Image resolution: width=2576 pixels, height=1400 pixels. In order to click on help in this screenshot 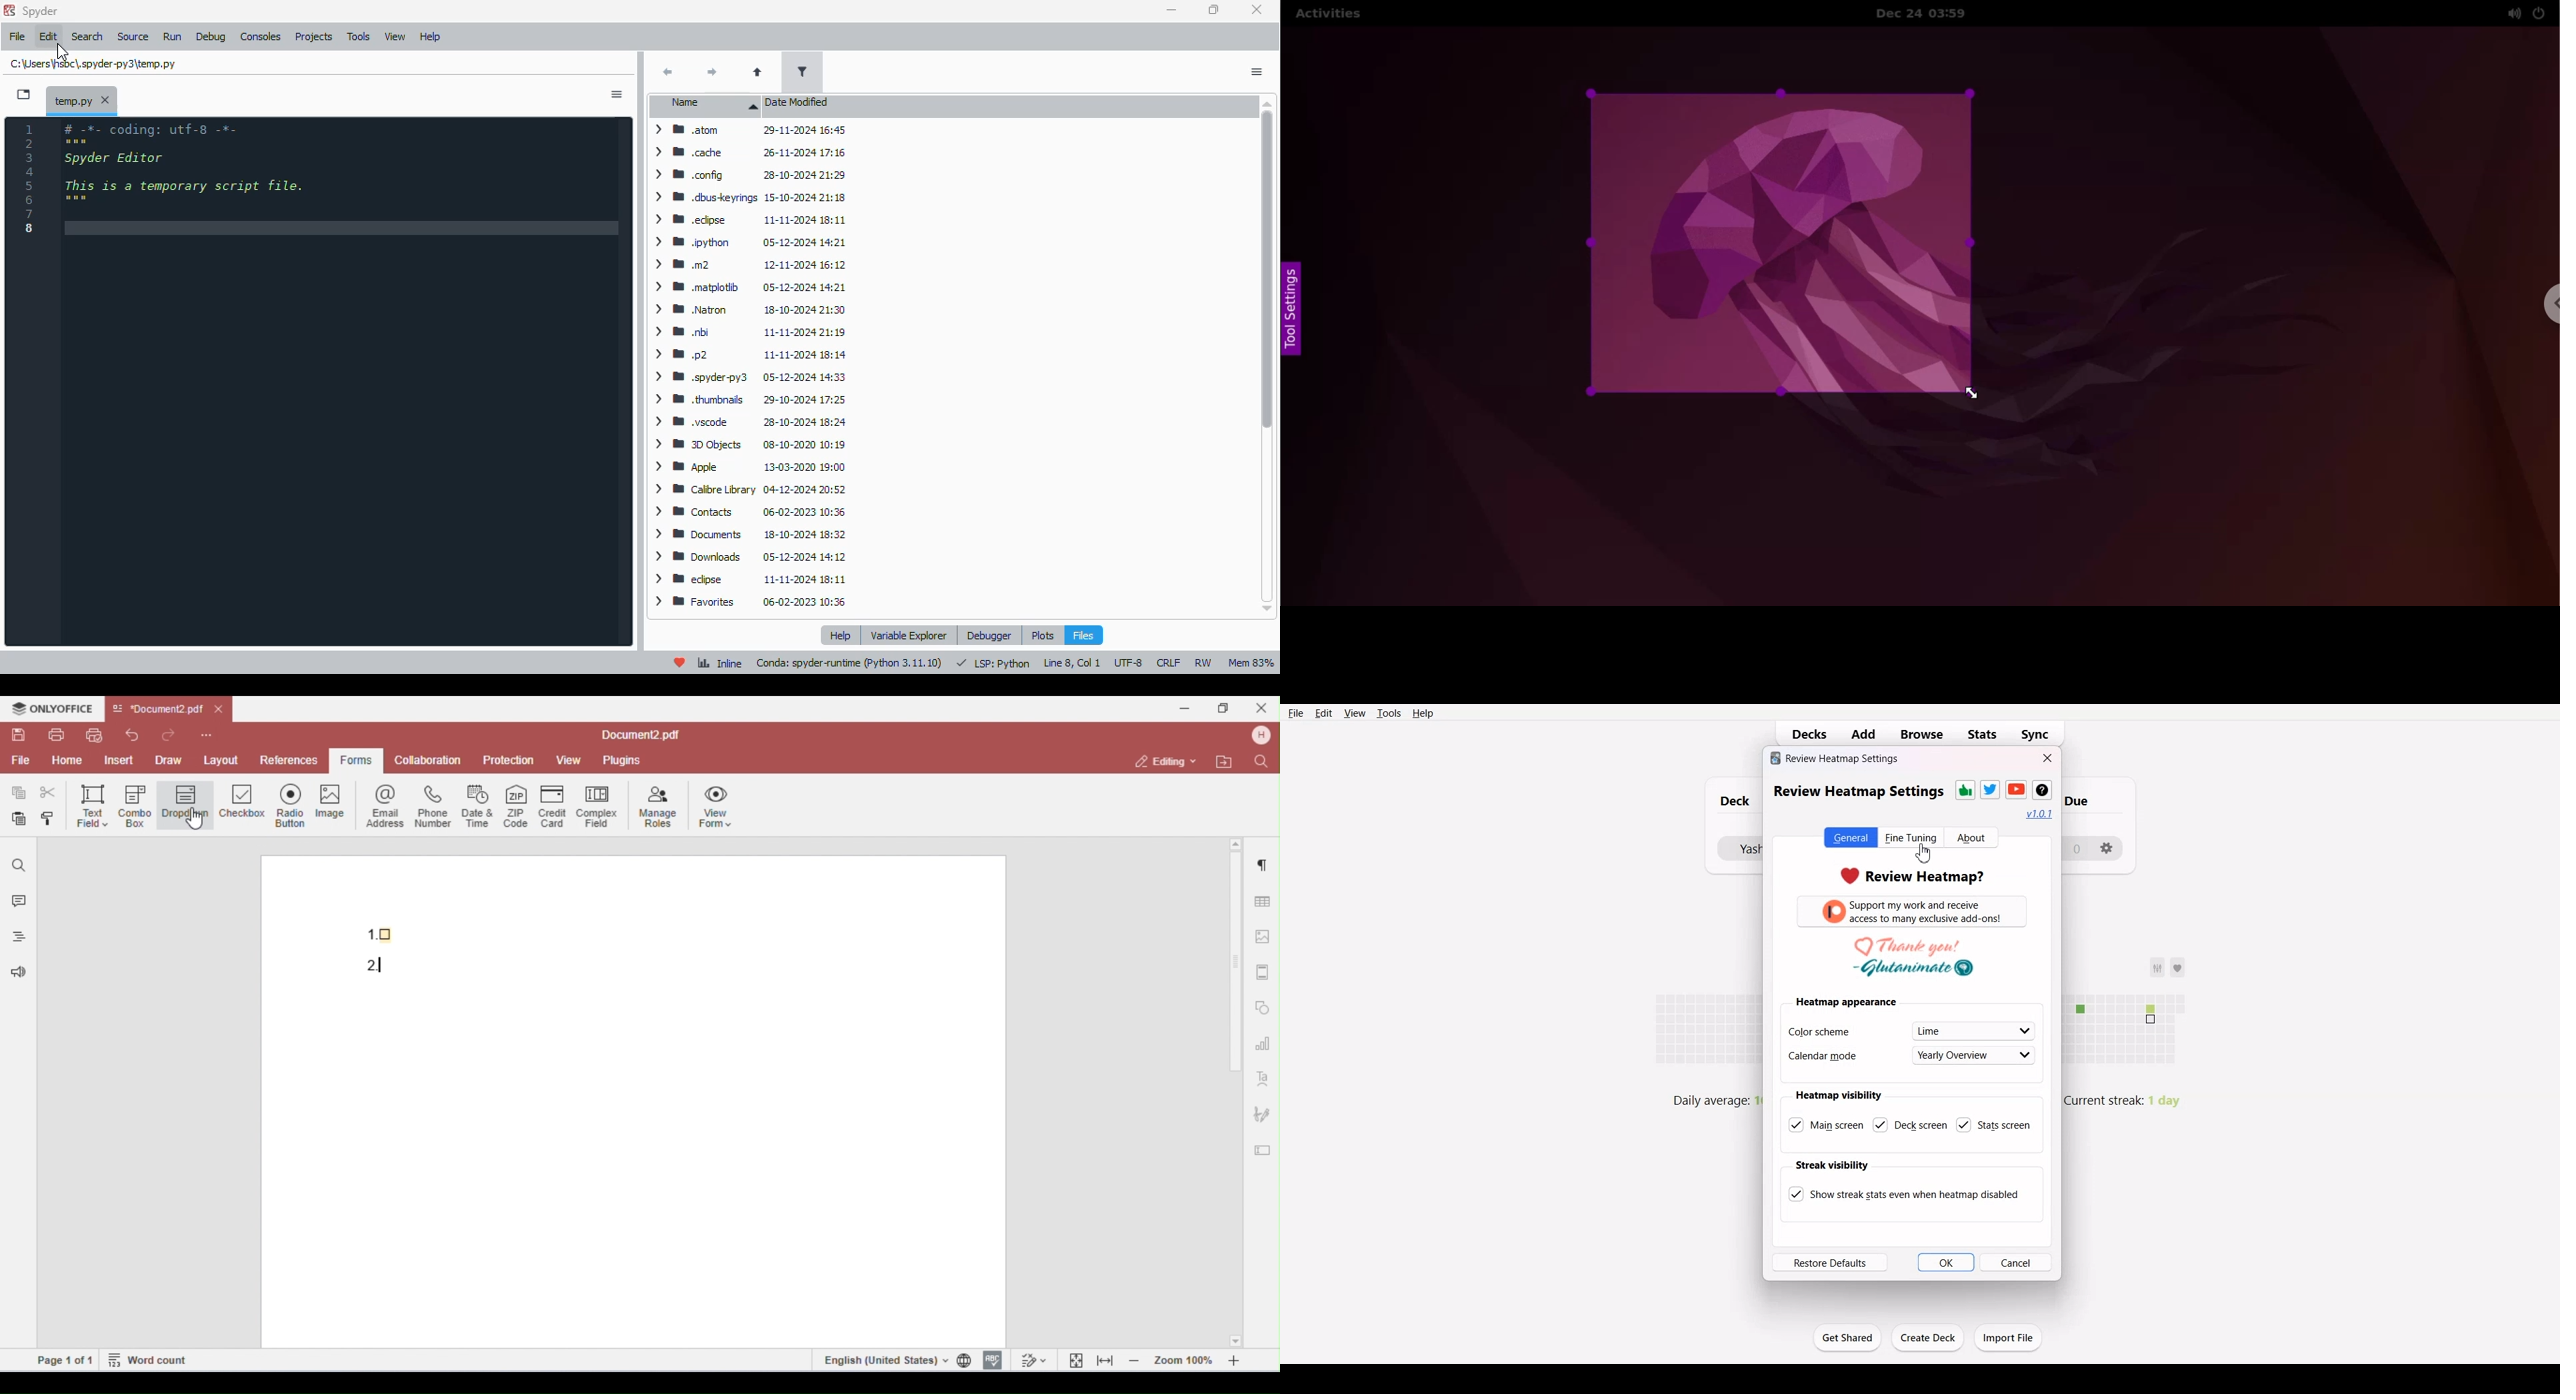, I will do `click(431, 37)`.